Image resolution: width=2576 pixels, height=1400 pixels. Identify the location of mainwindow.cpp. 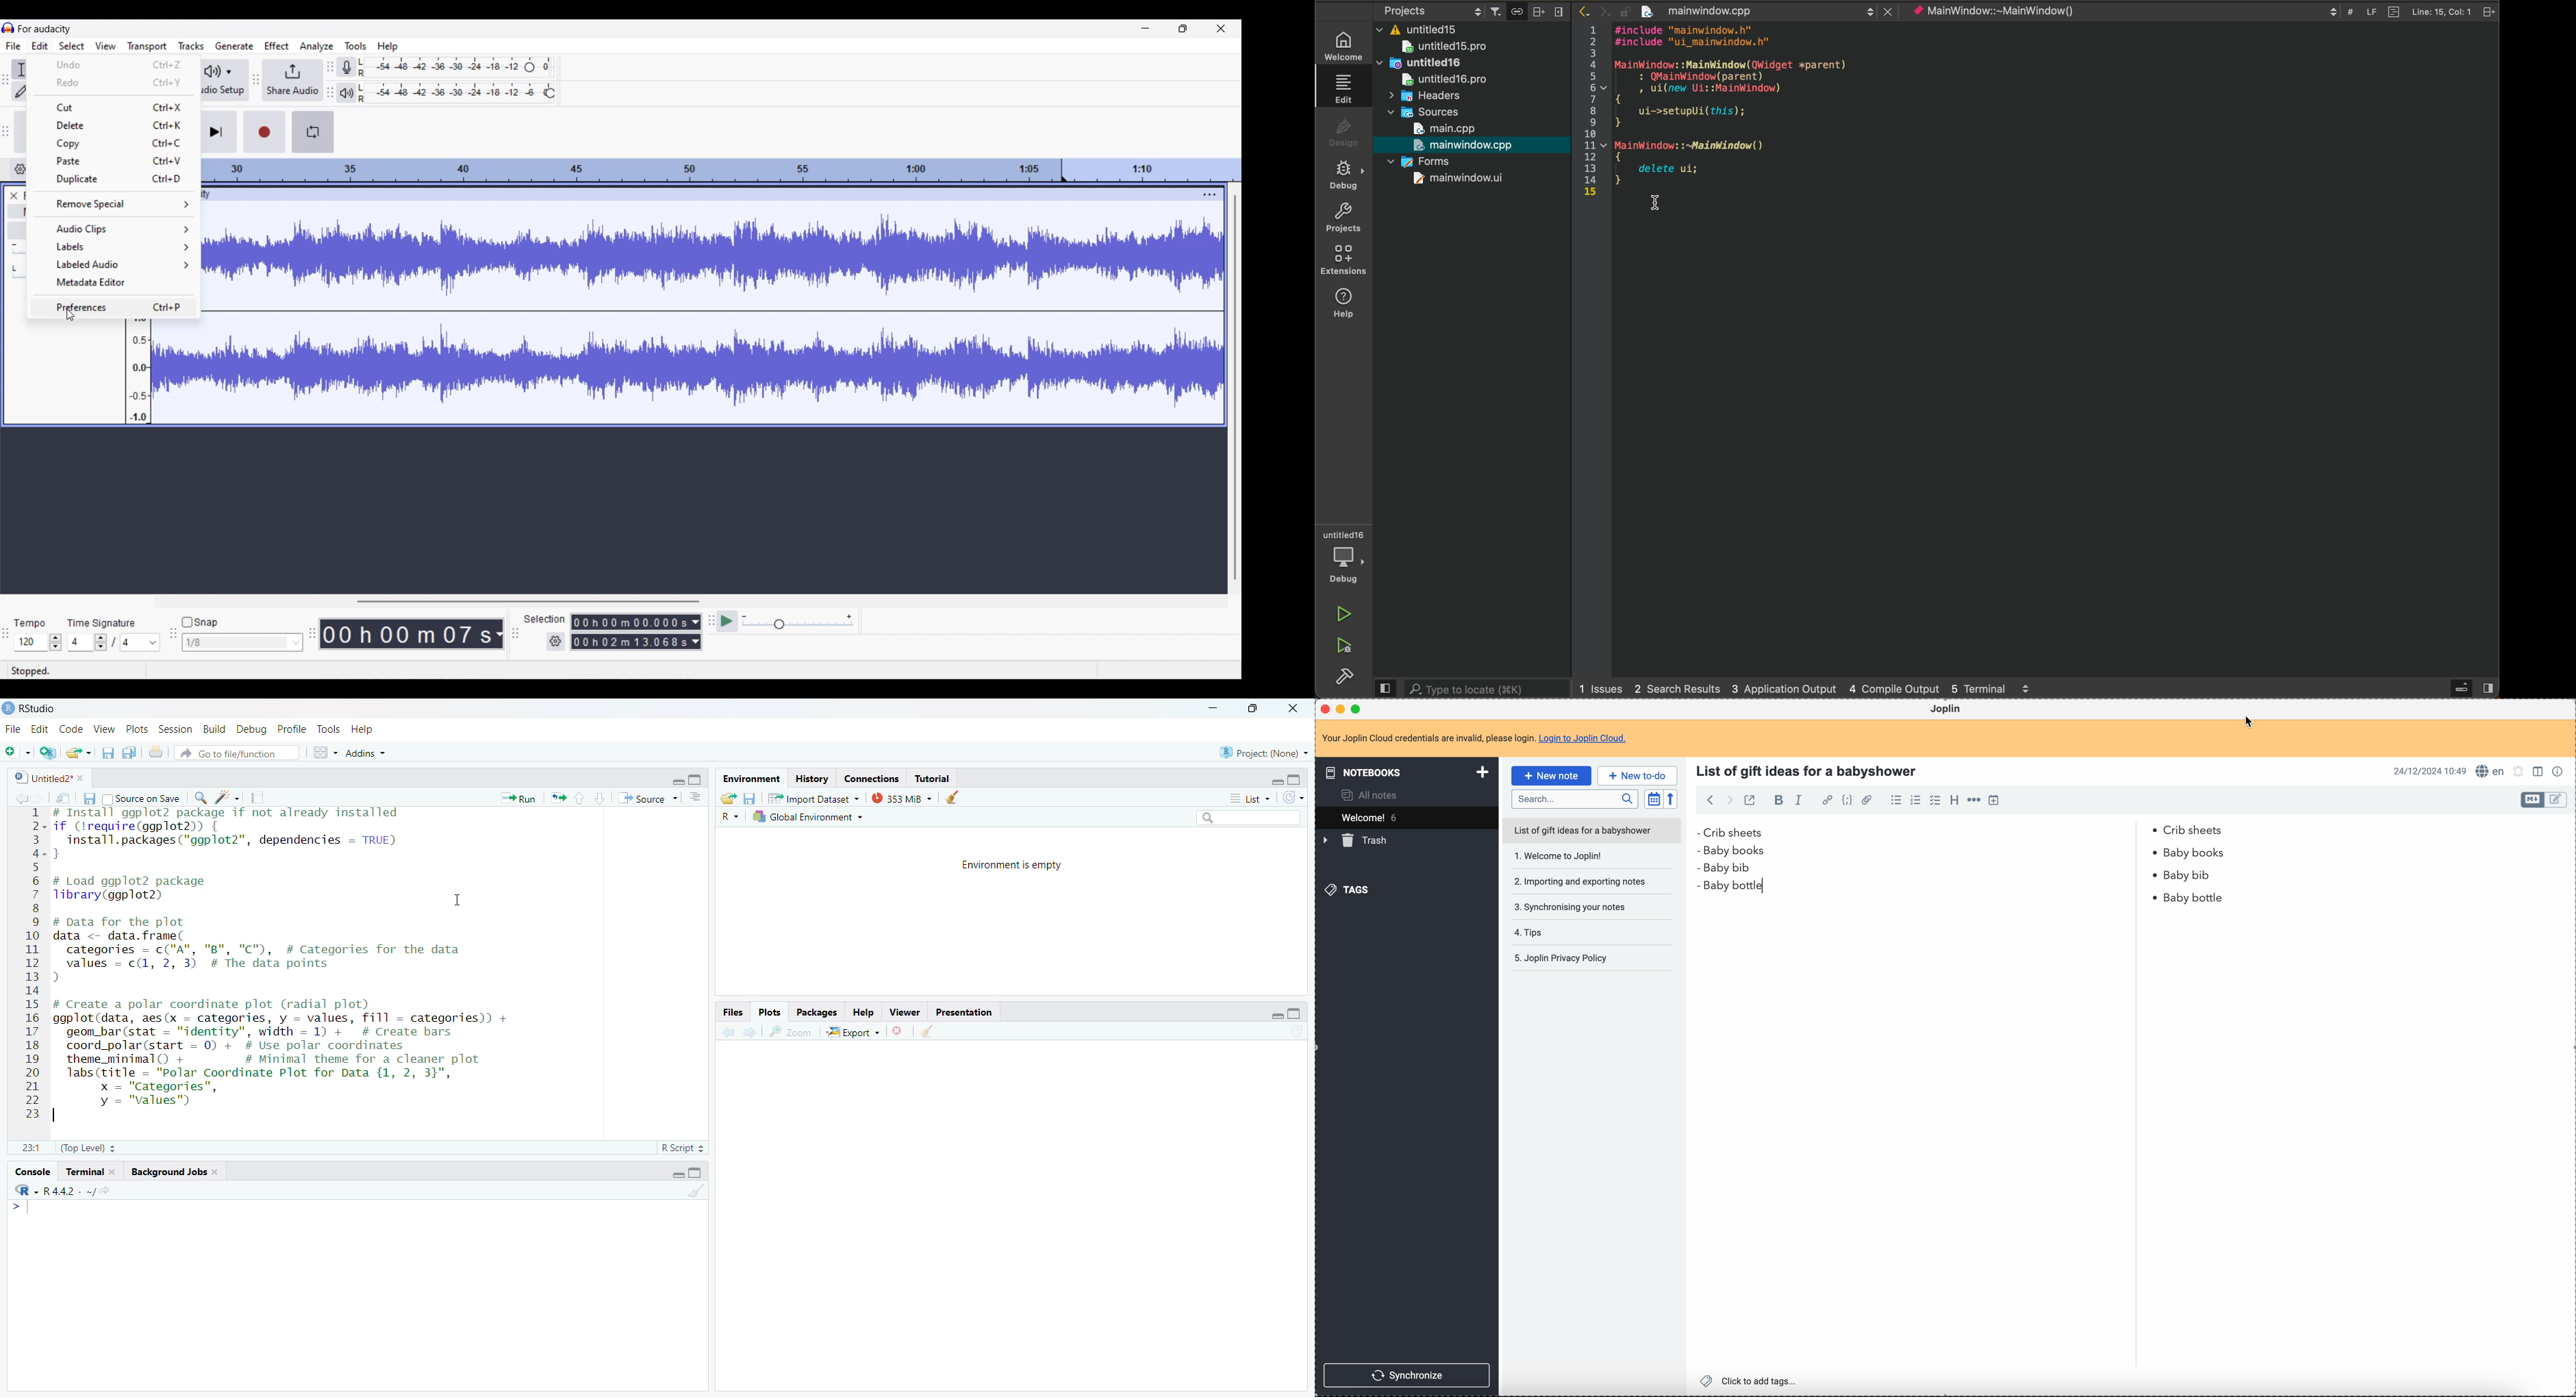
(1768, 12).